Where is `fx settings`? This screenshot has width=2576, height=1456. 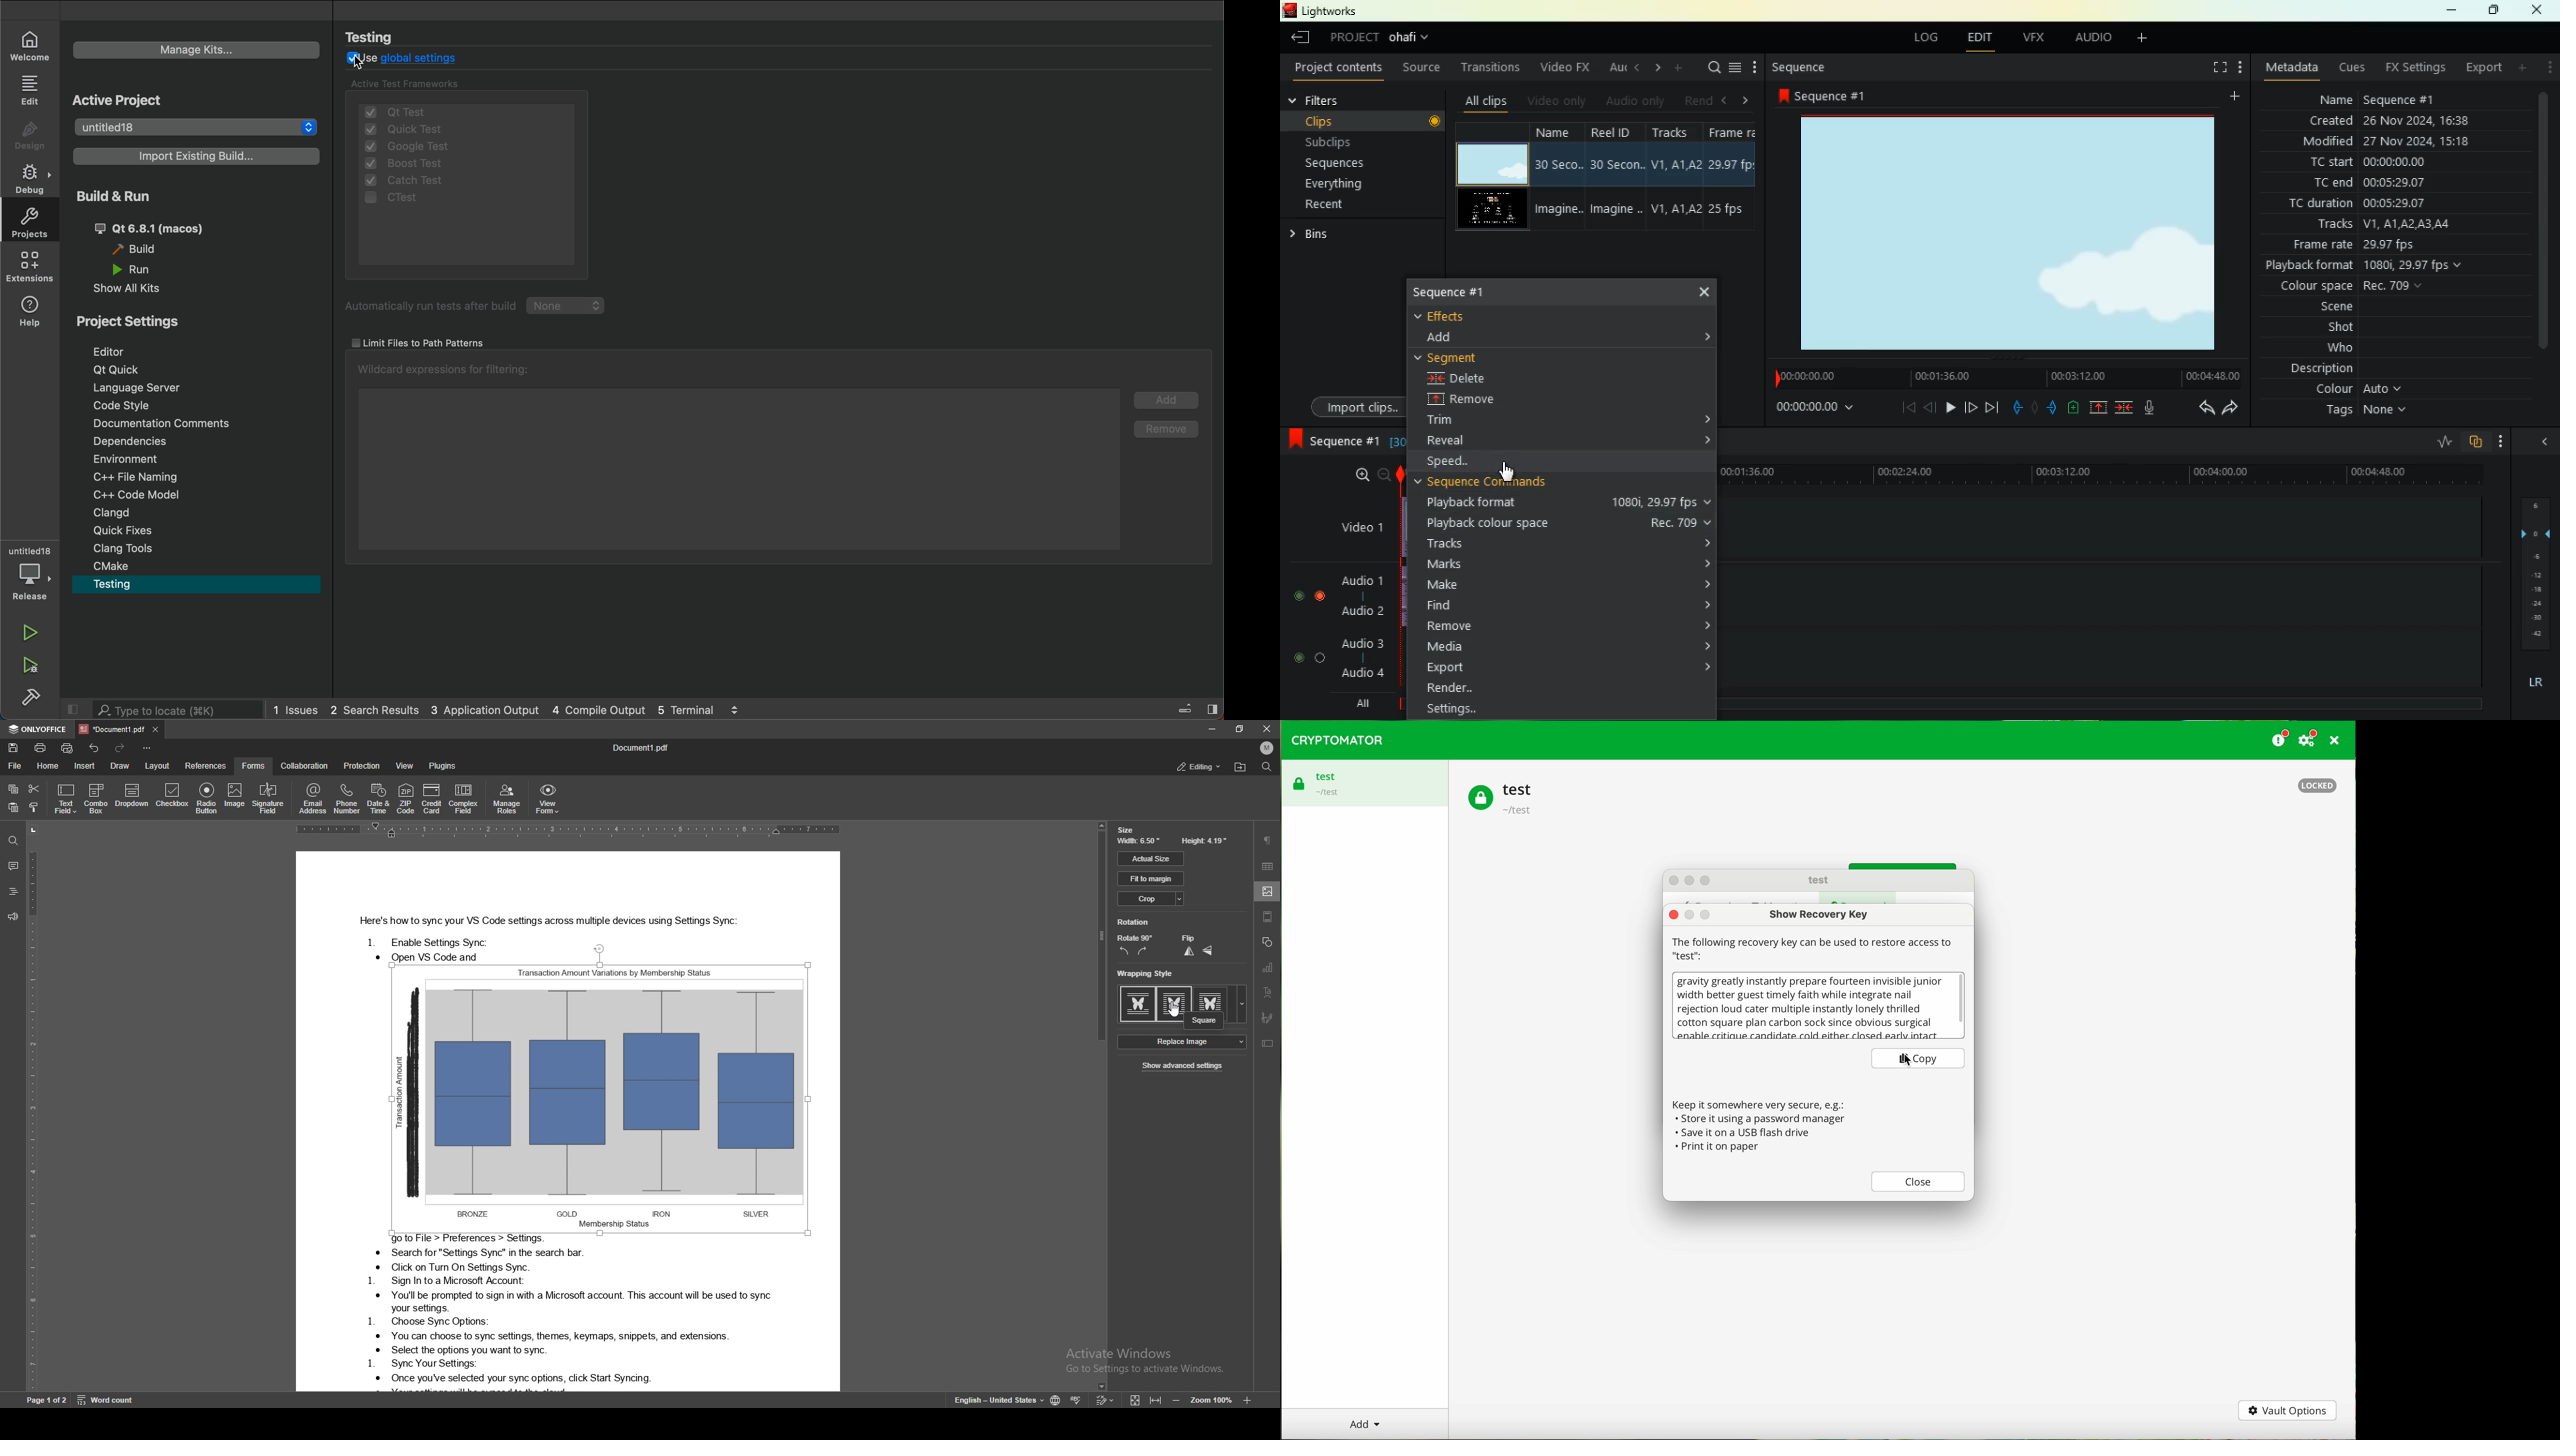
fx settings is located at coordinates (2414, 68).